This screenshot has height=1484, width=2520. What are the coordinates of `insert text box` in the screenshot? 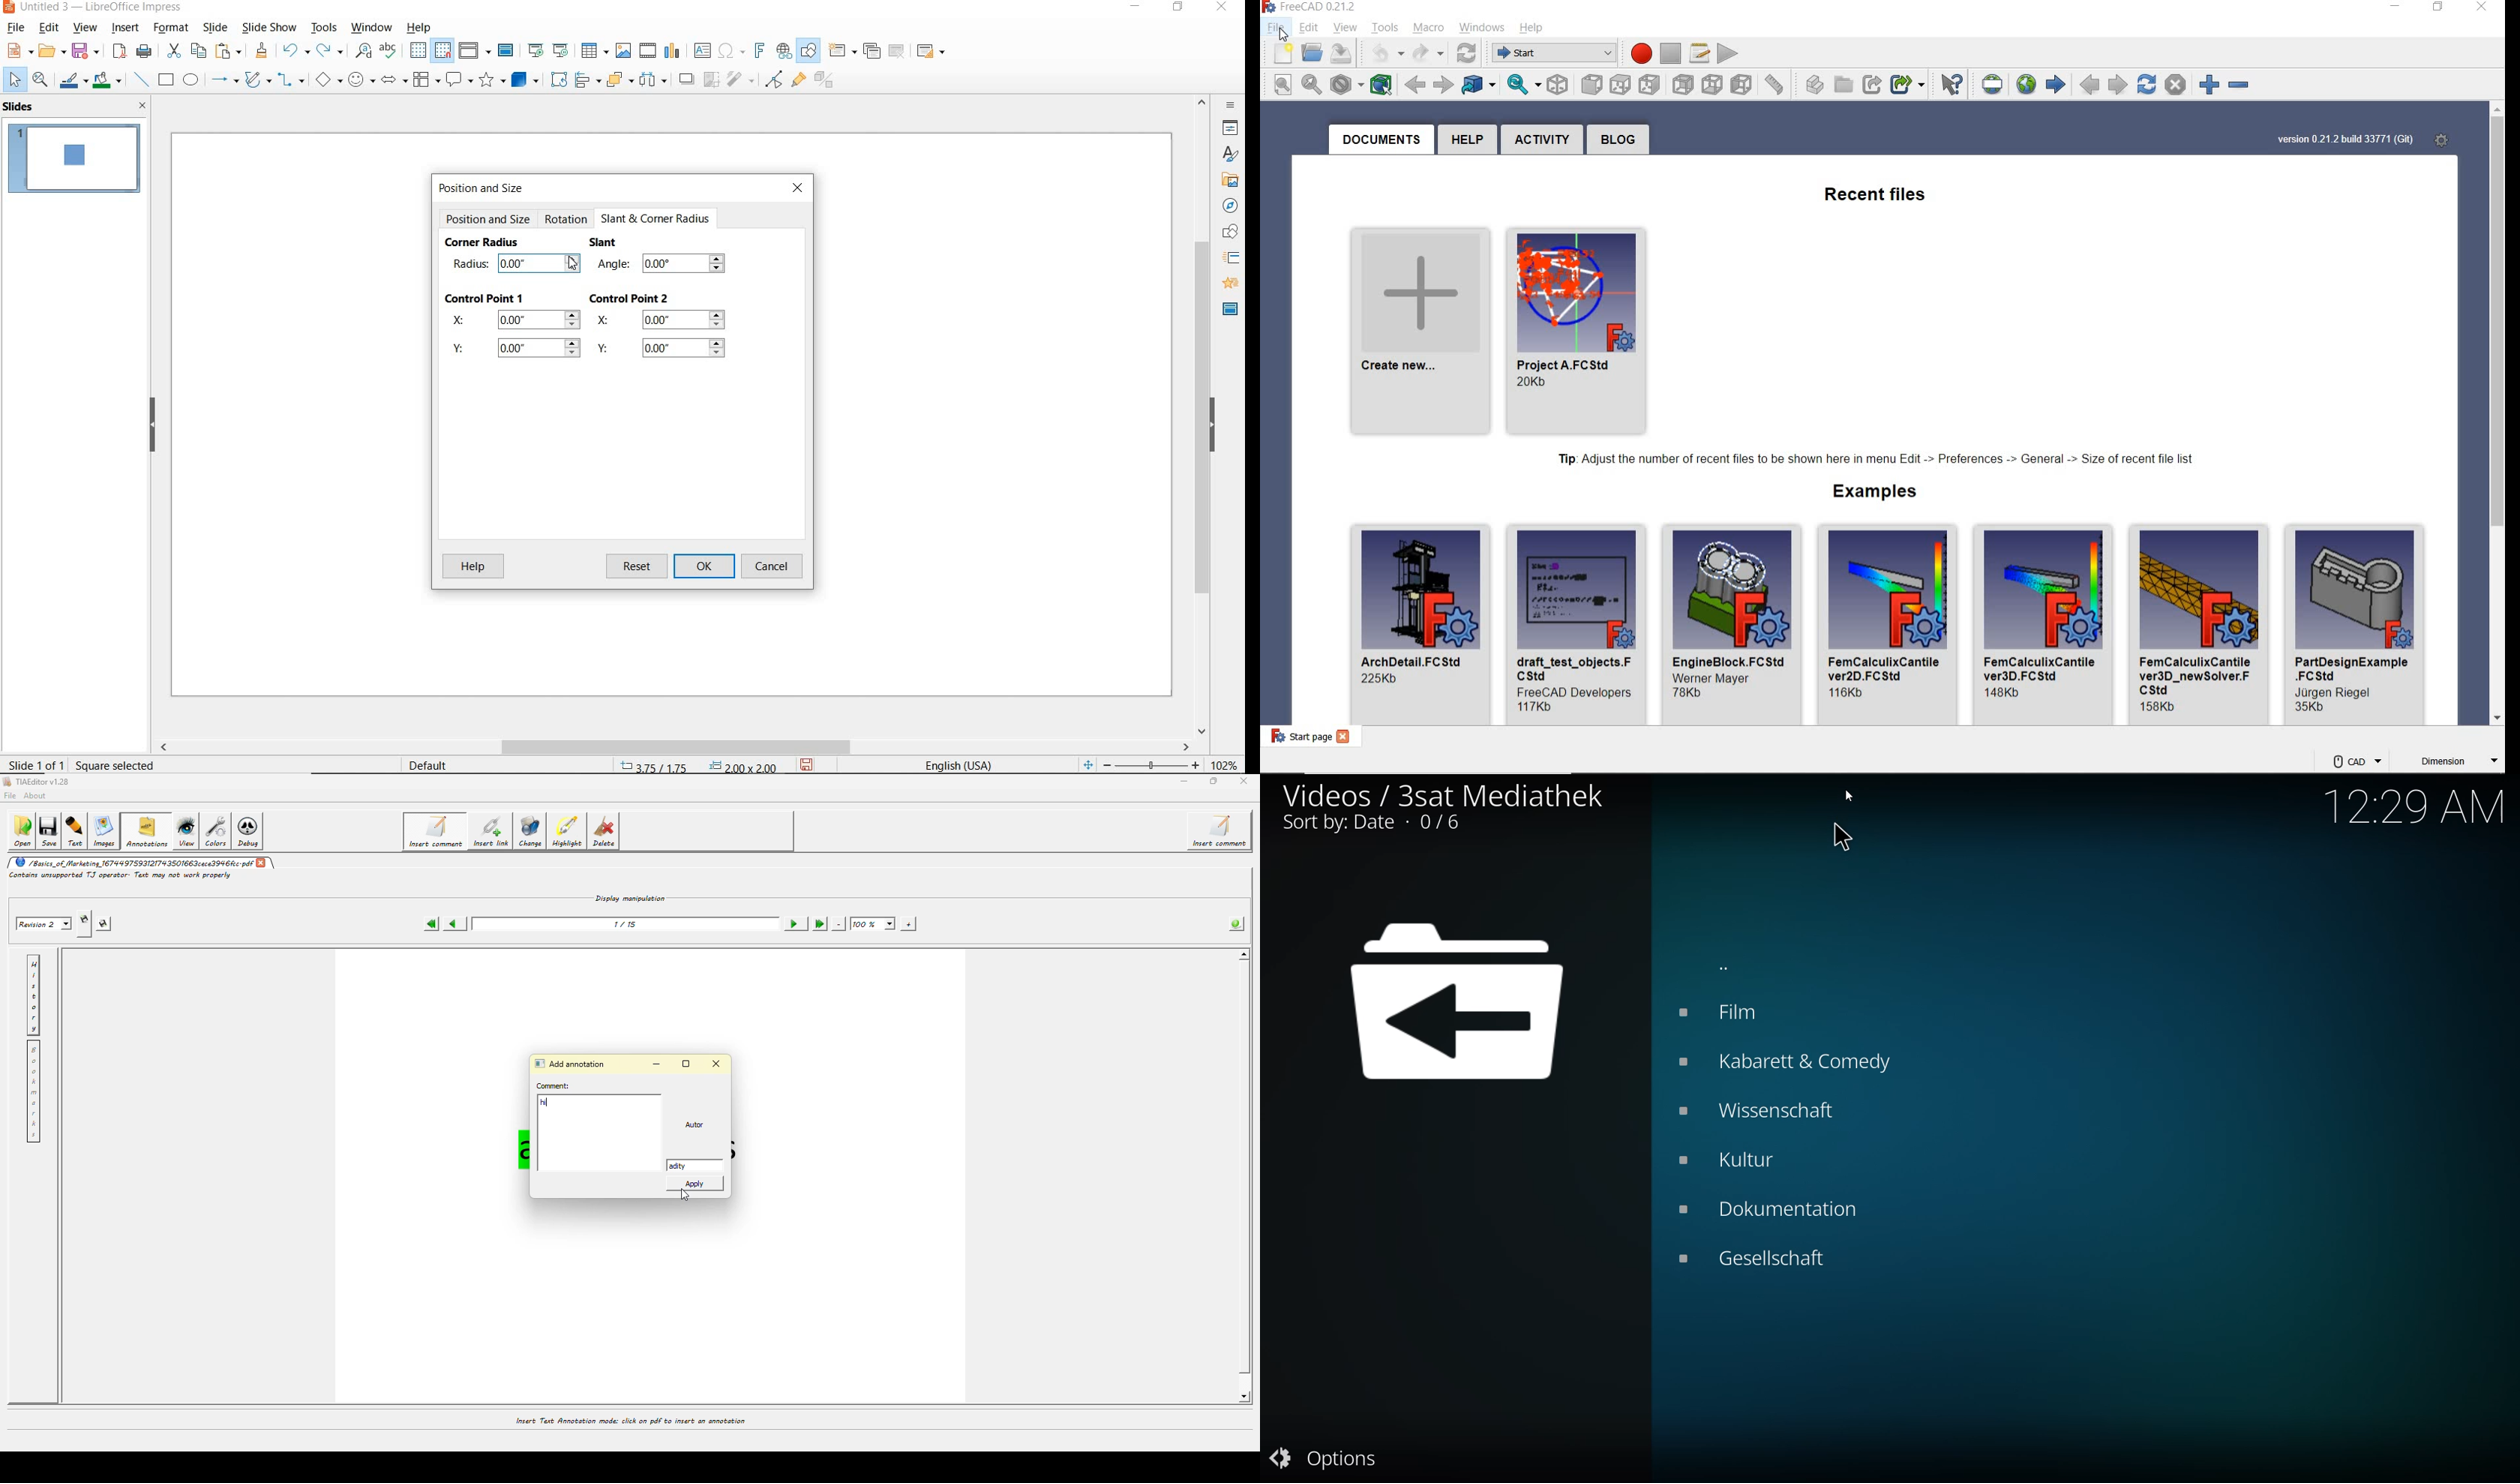 It's located at (701, 50).